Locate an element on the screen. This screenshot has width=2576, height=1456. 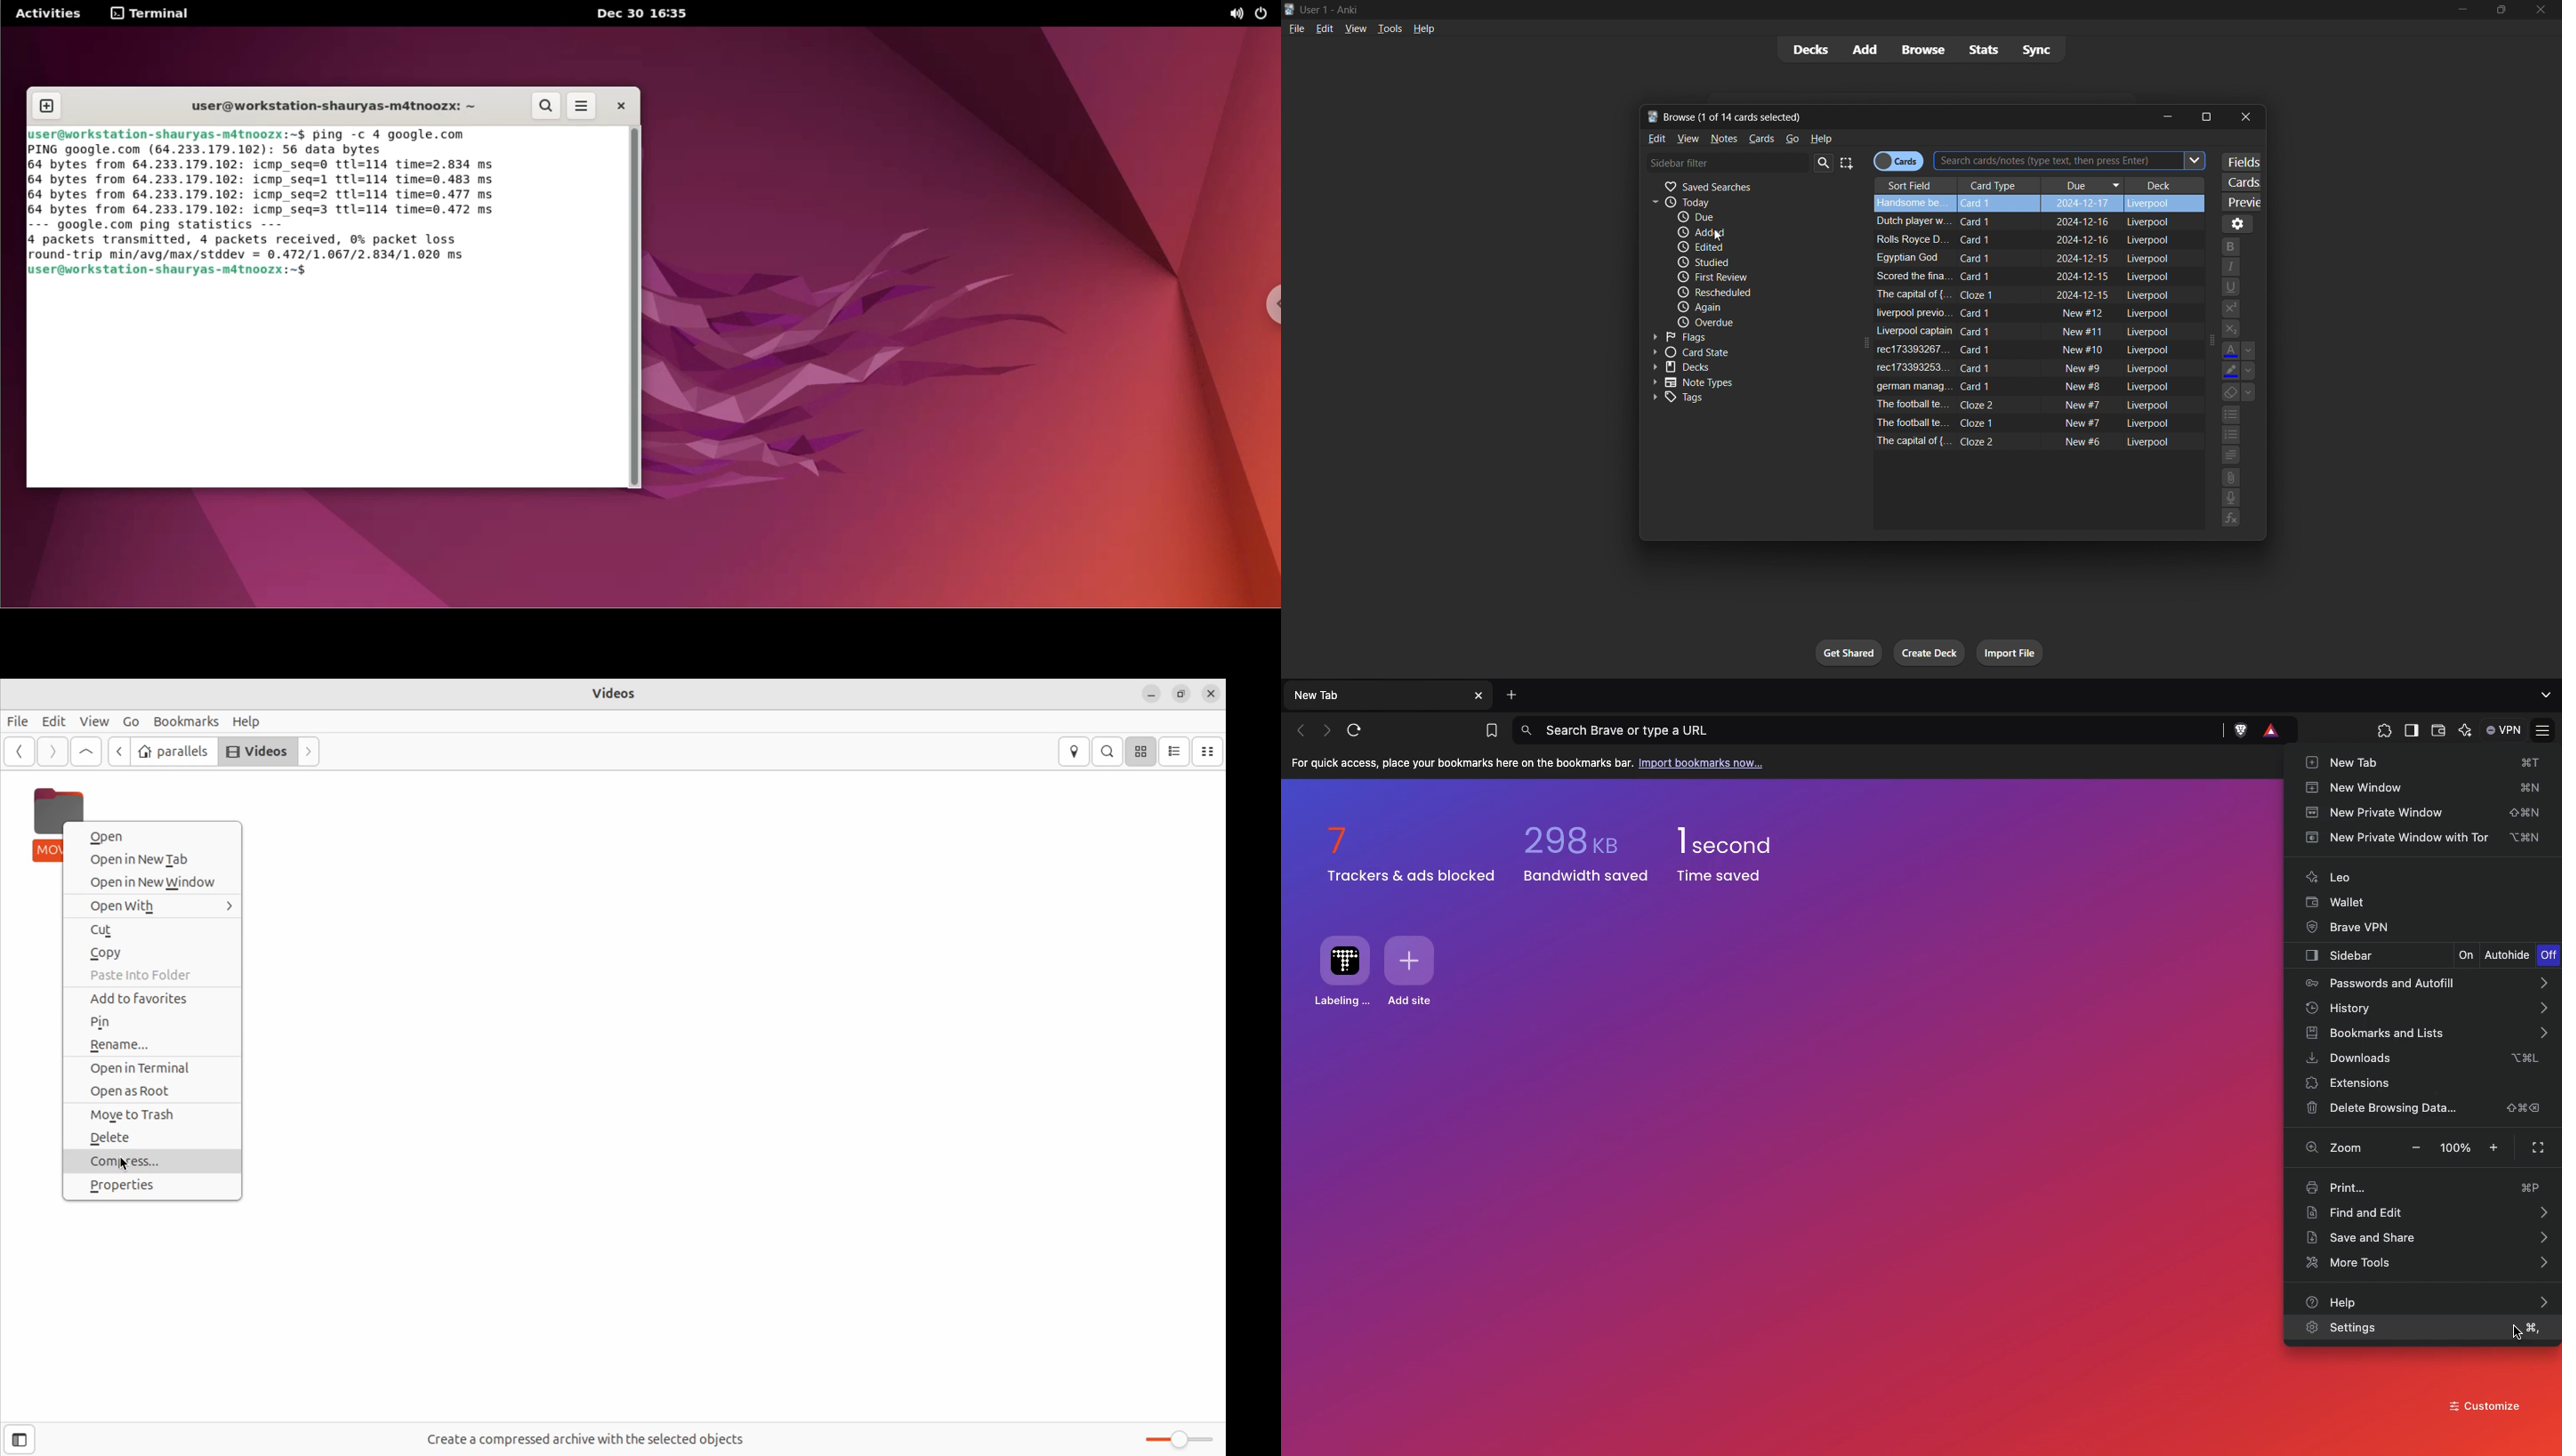
card type column is located at coordinates (1996, 182).